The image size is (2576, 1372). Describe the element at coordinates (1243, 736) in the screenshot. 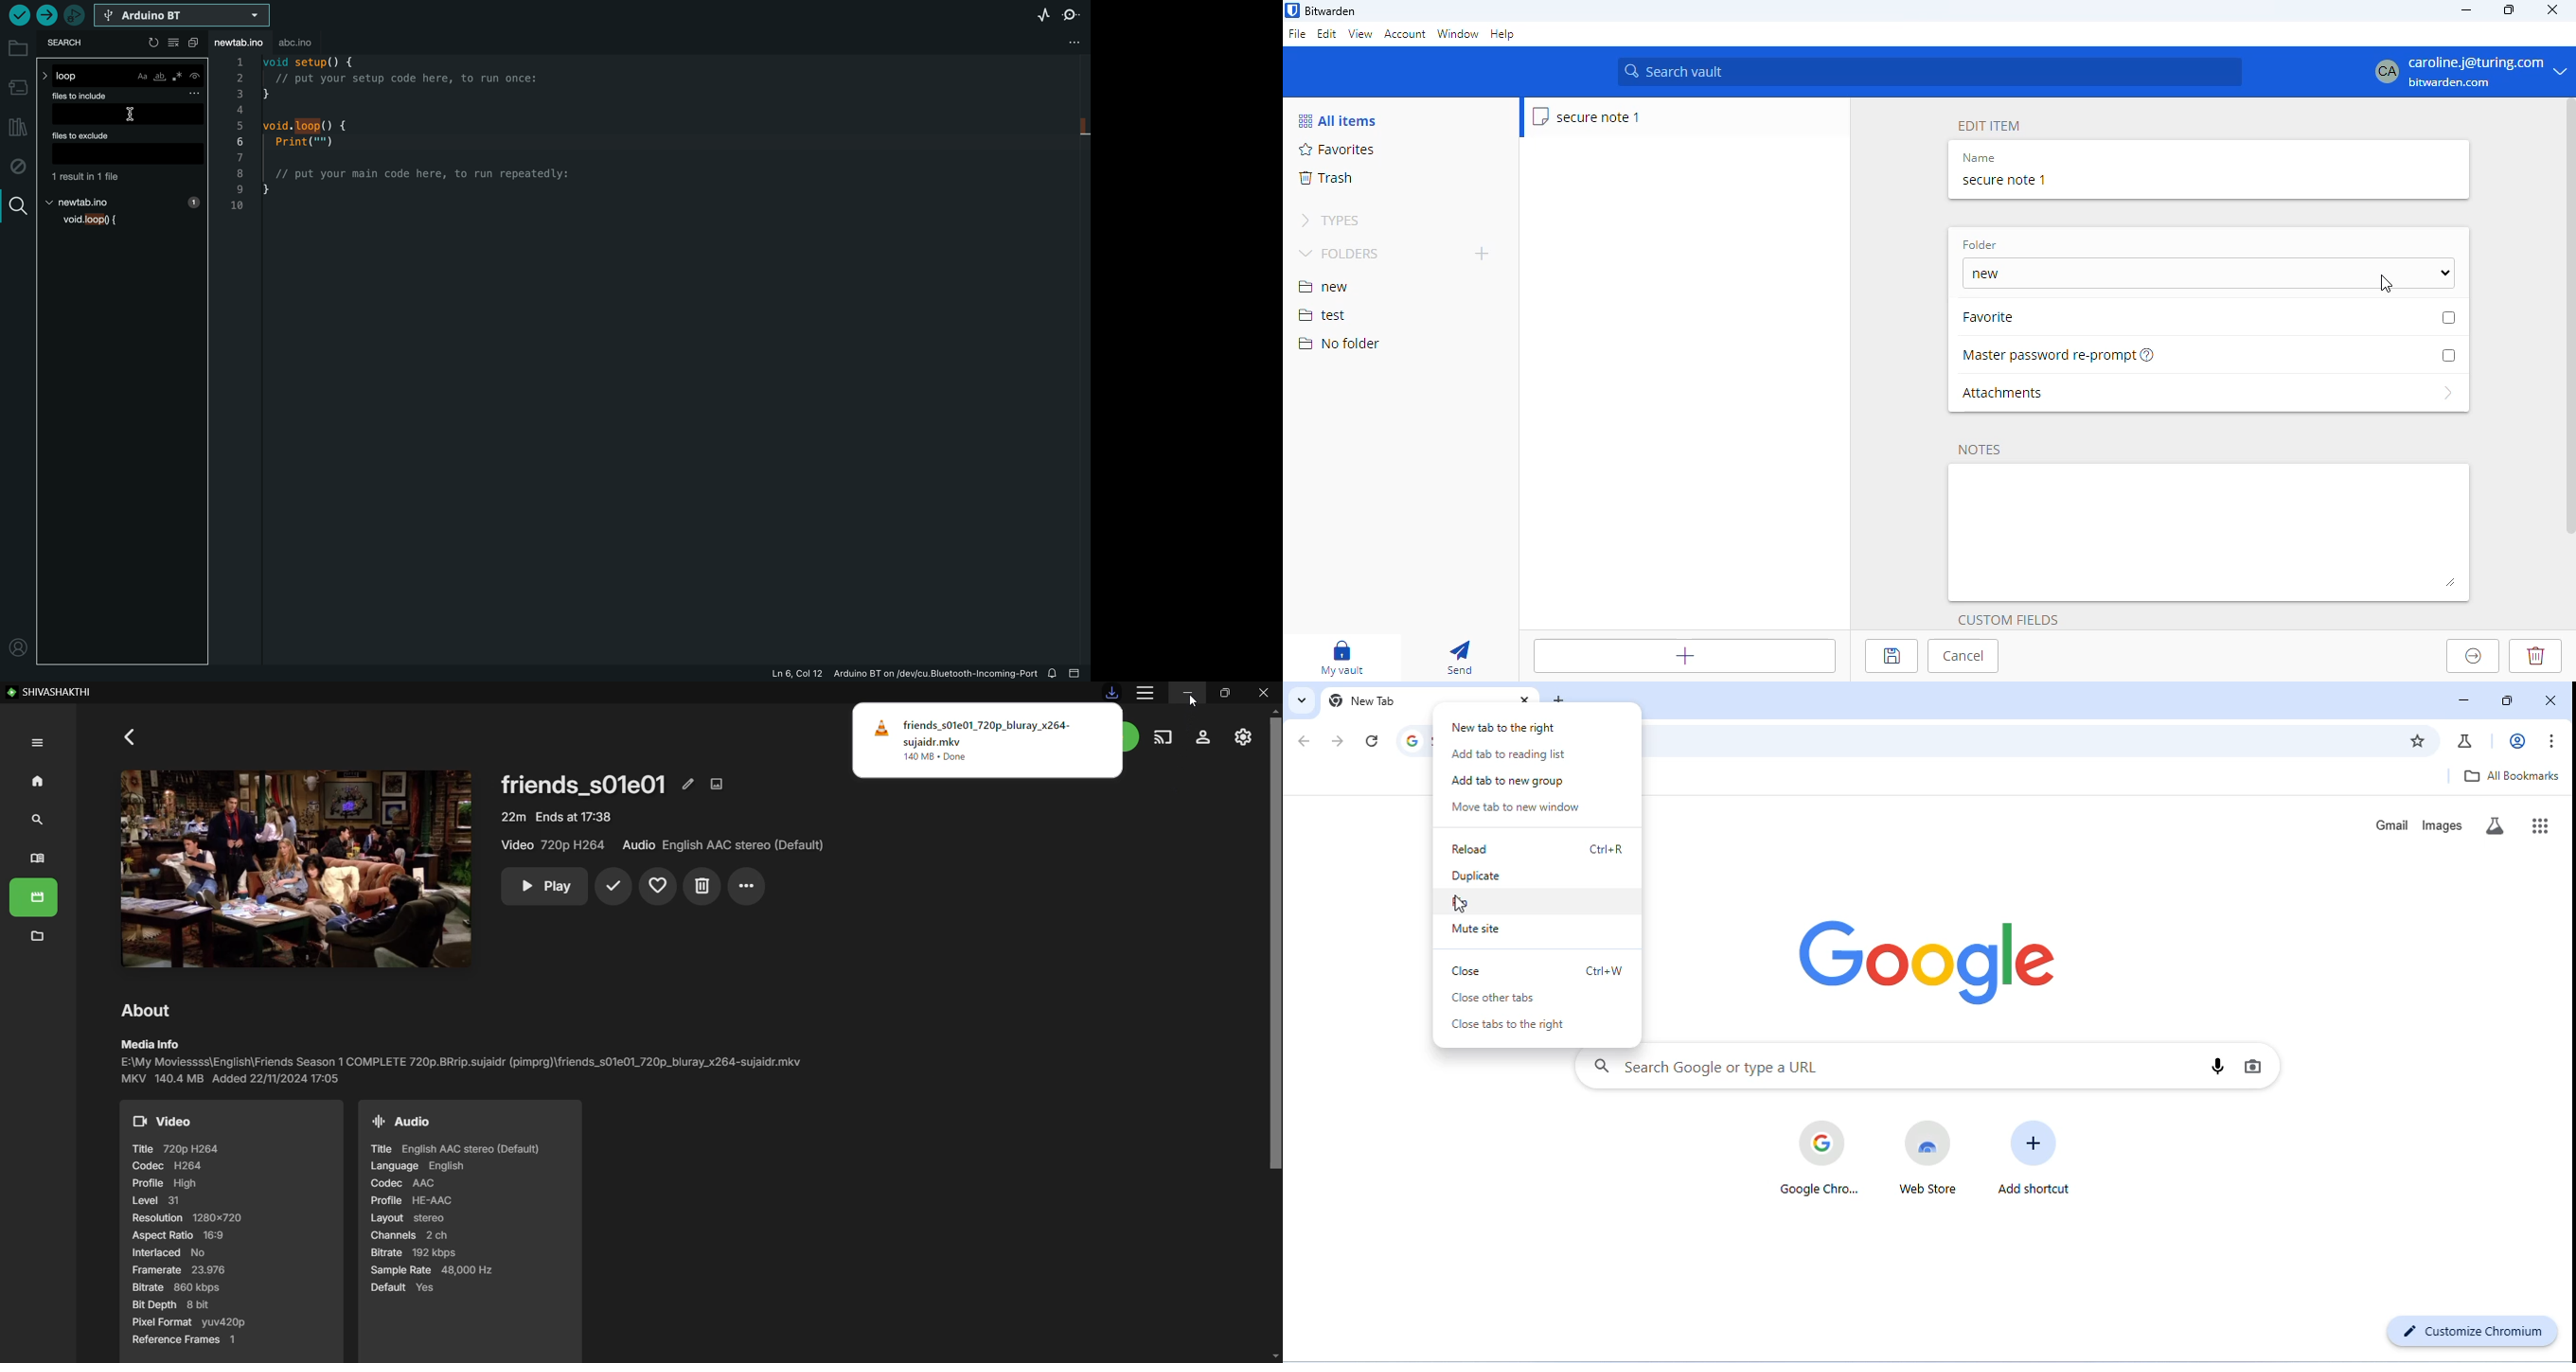

I see `Manage Emby Server` at that location.